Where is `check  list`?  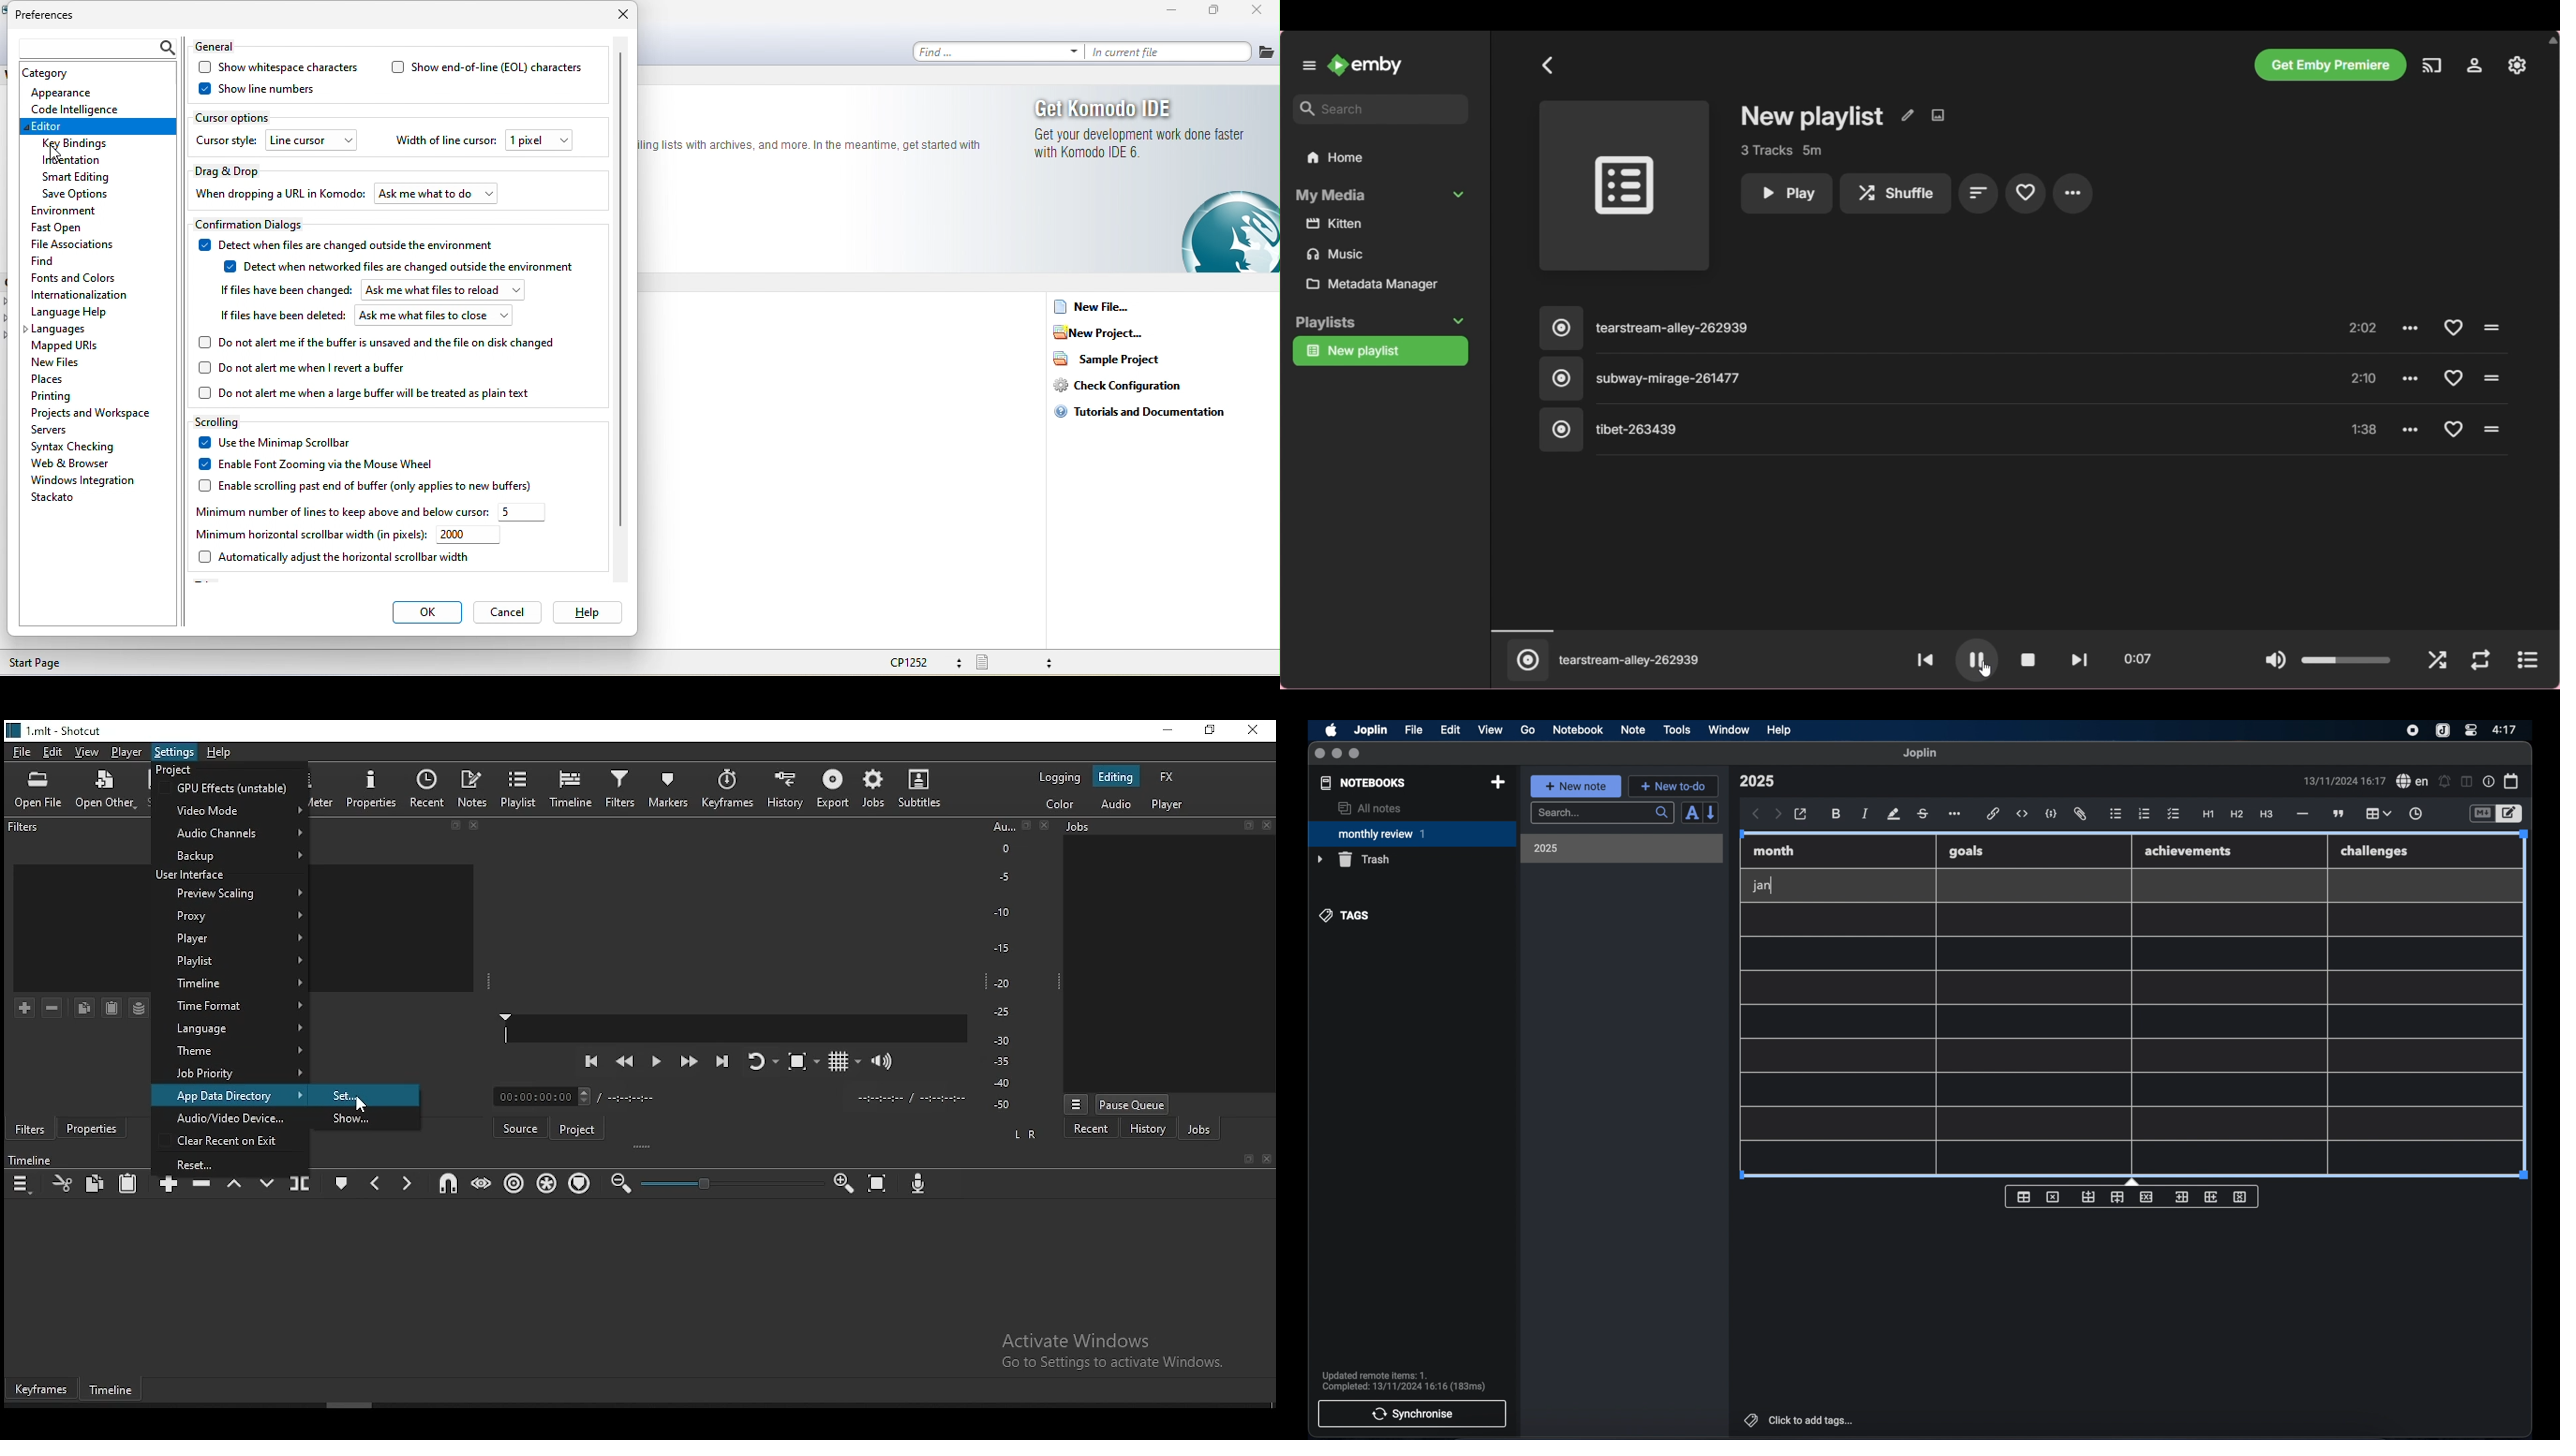
check  list is located at coordinates (2173, 815).